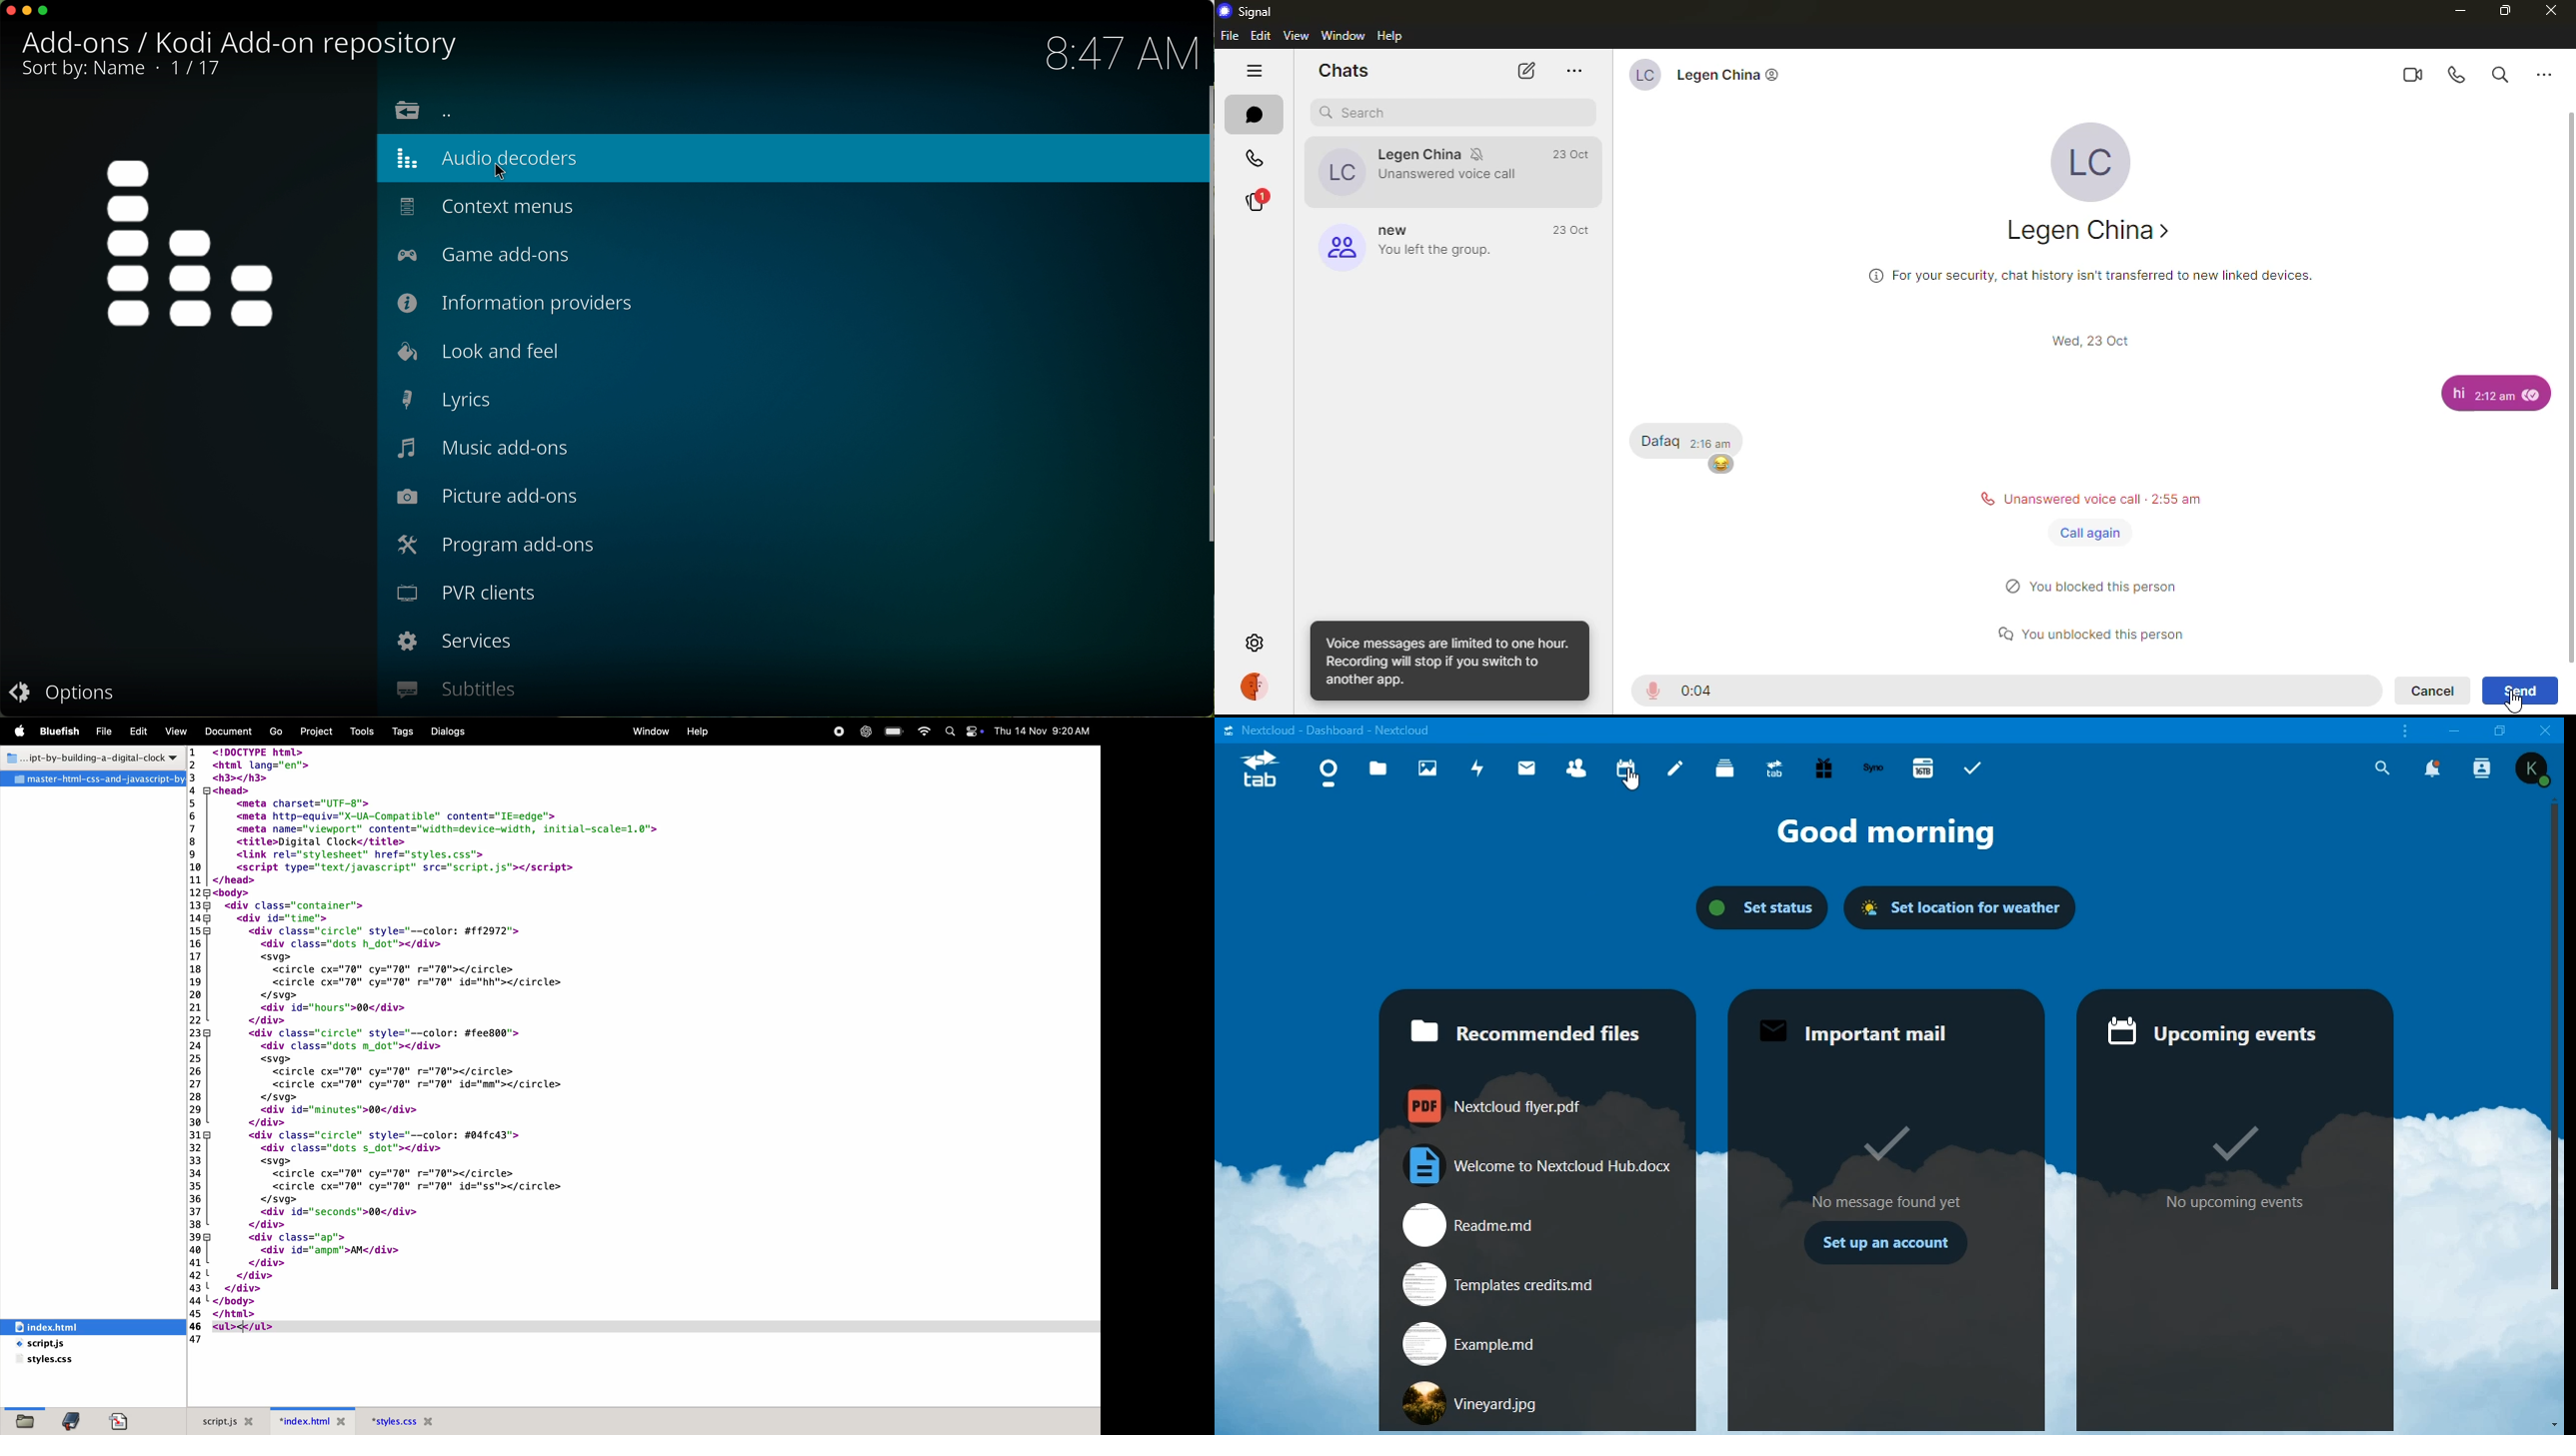  What do you see at coordinates (62, 696) in the screenshot?
I see `options` at bounding box center [62, 696].